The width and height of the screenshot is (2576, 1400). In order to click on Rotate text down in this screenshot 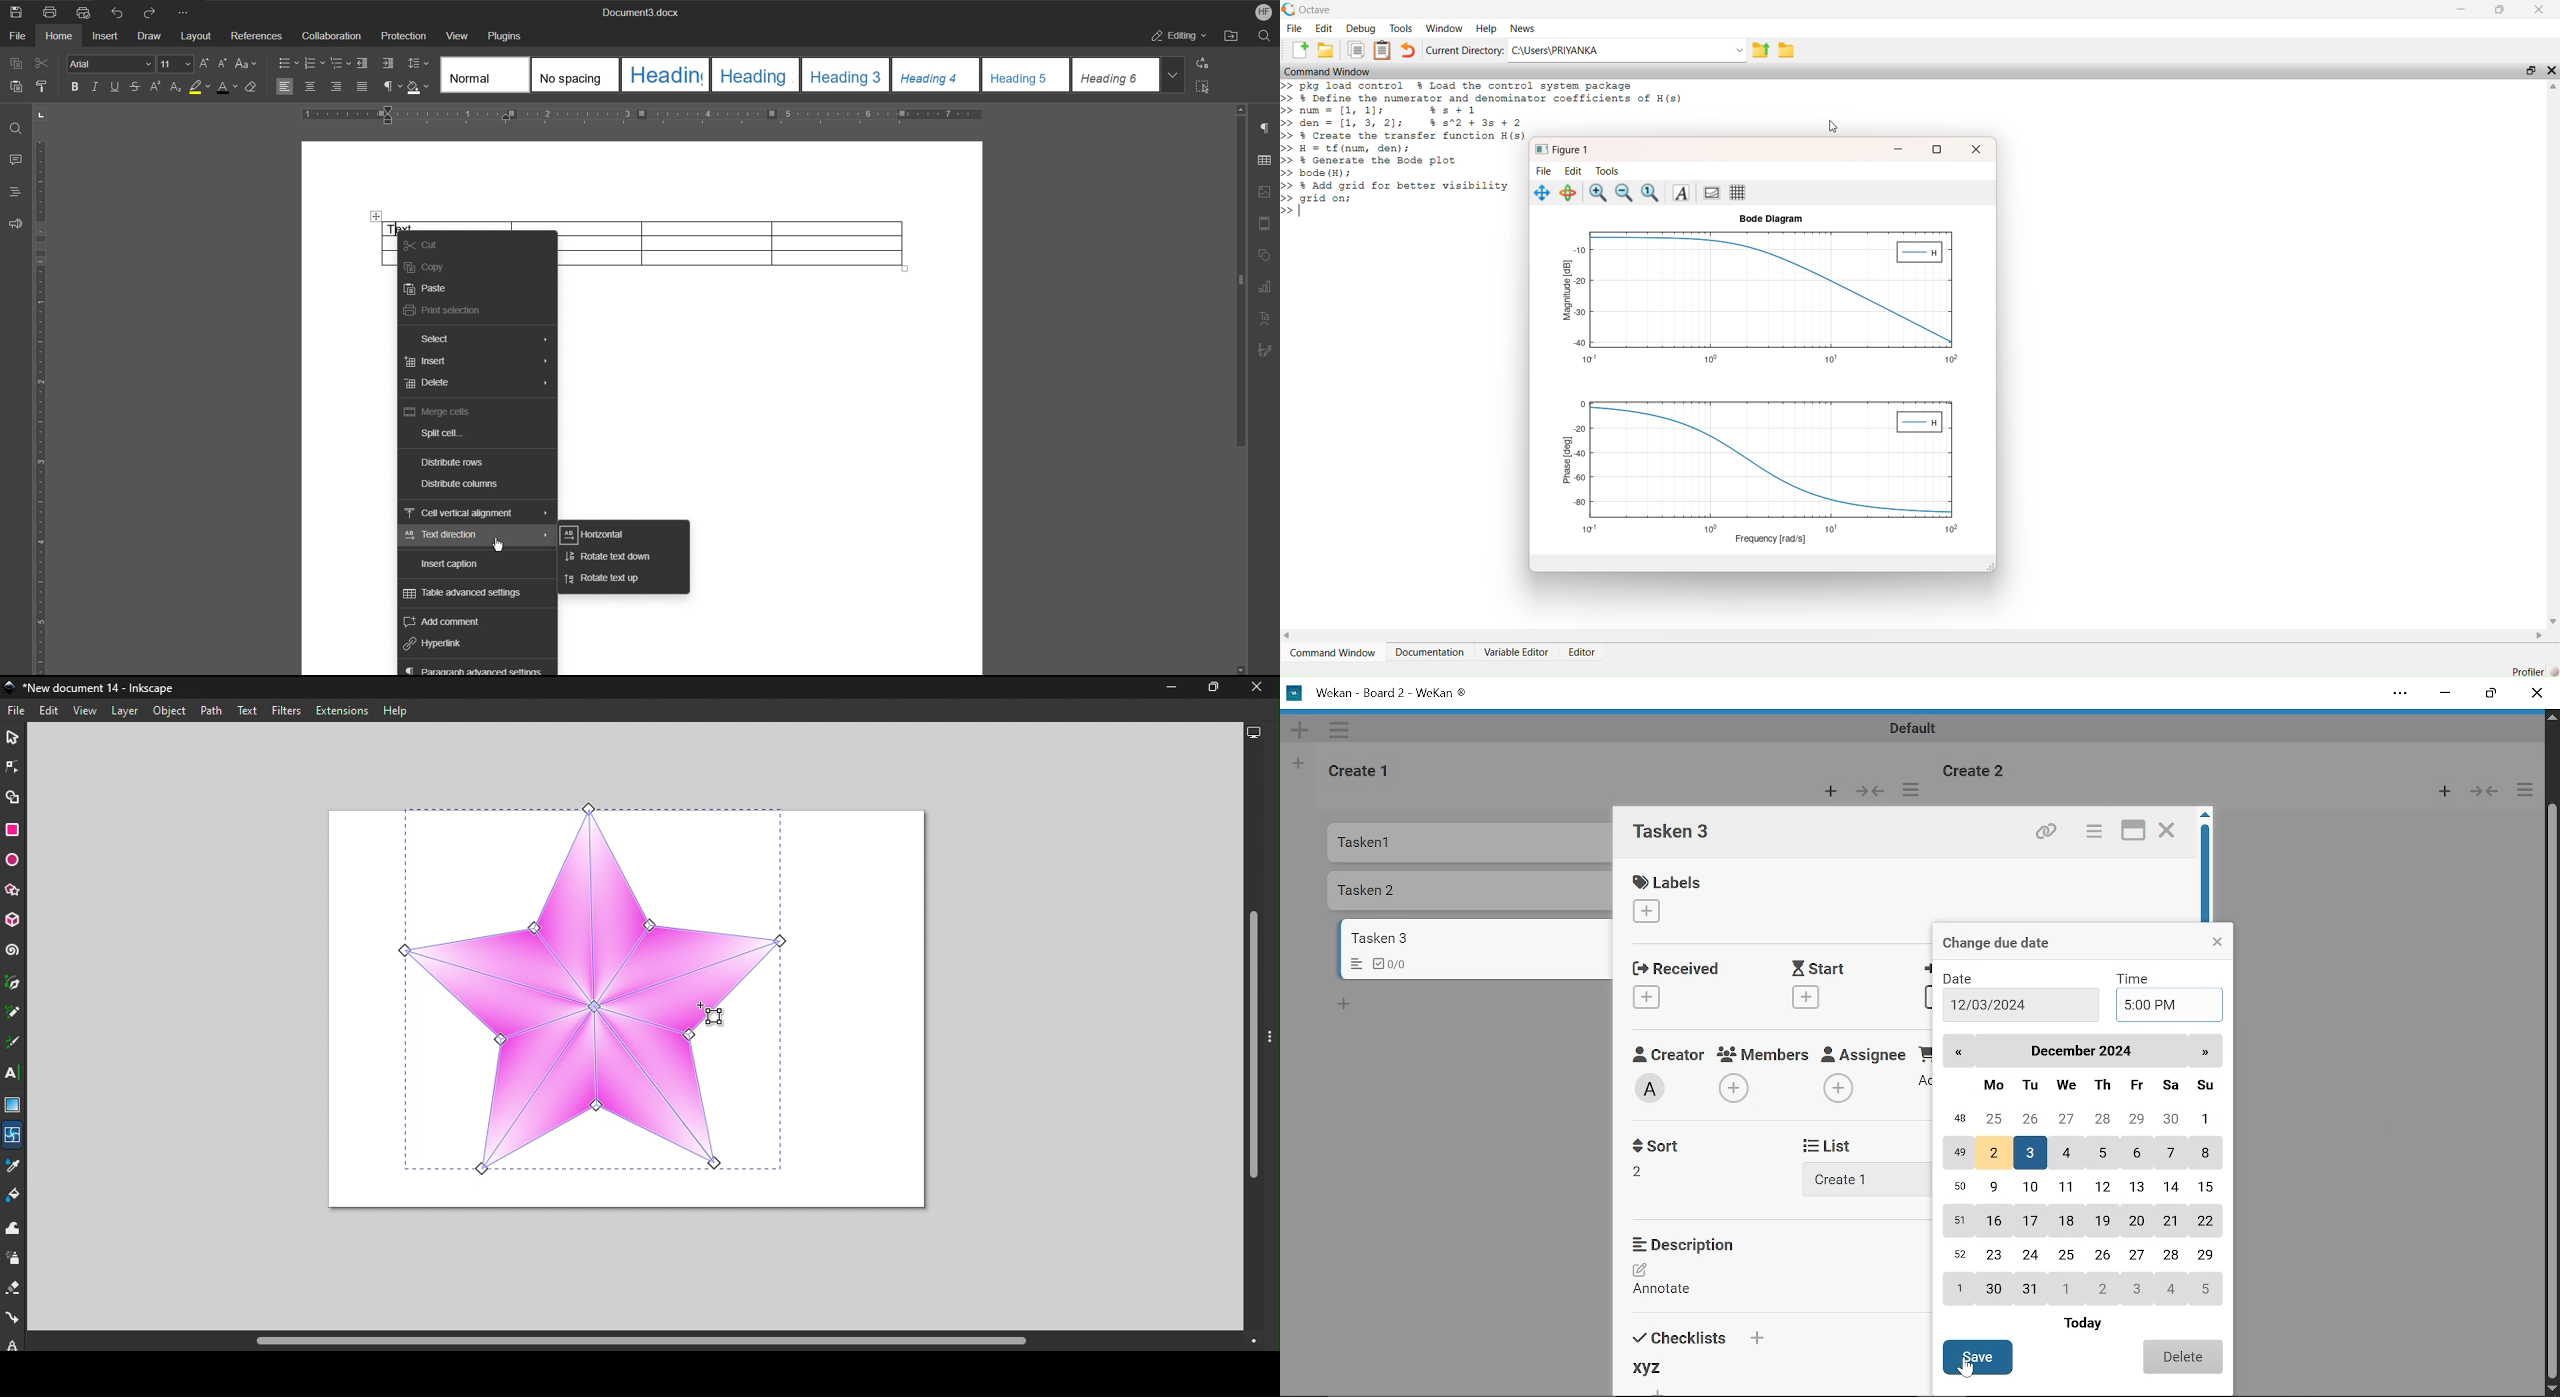, I will do `click(607, 557)`.